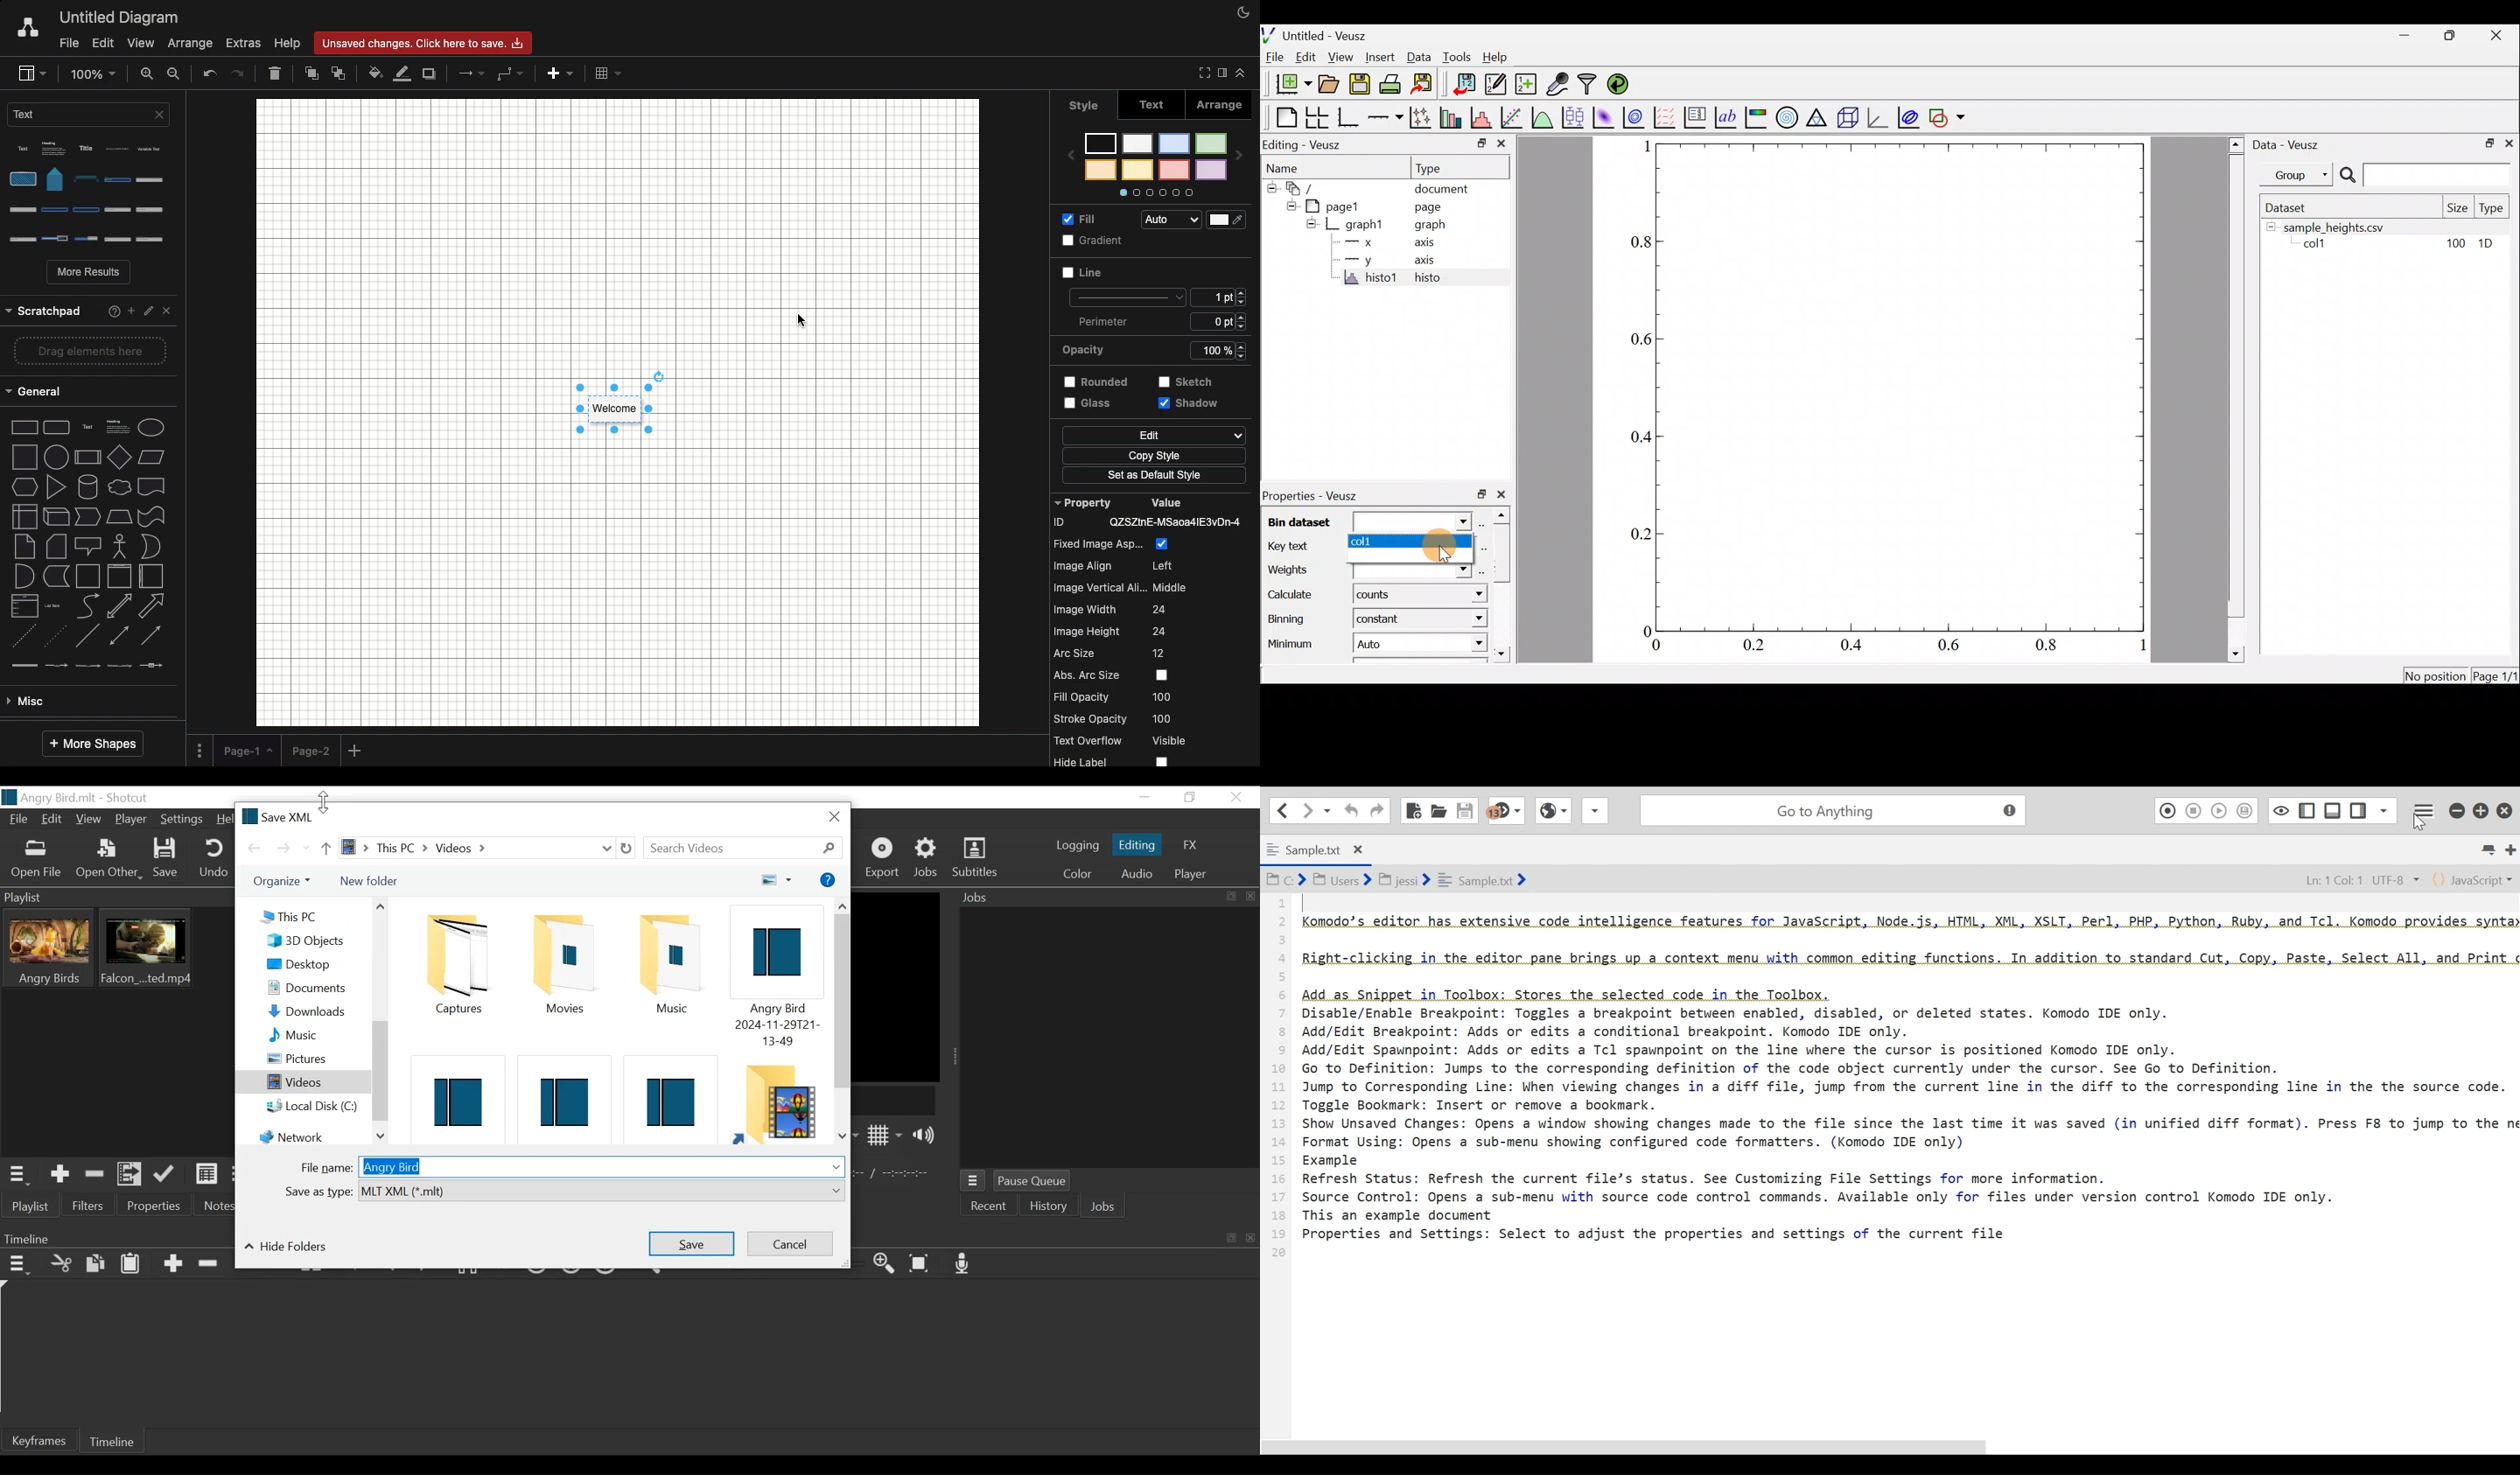 Image resolution: width=2520 pixels, height=1484 pixels. Describe the element at coordinates (671, 964) in the screenshot. I see `Musiic` at that location.